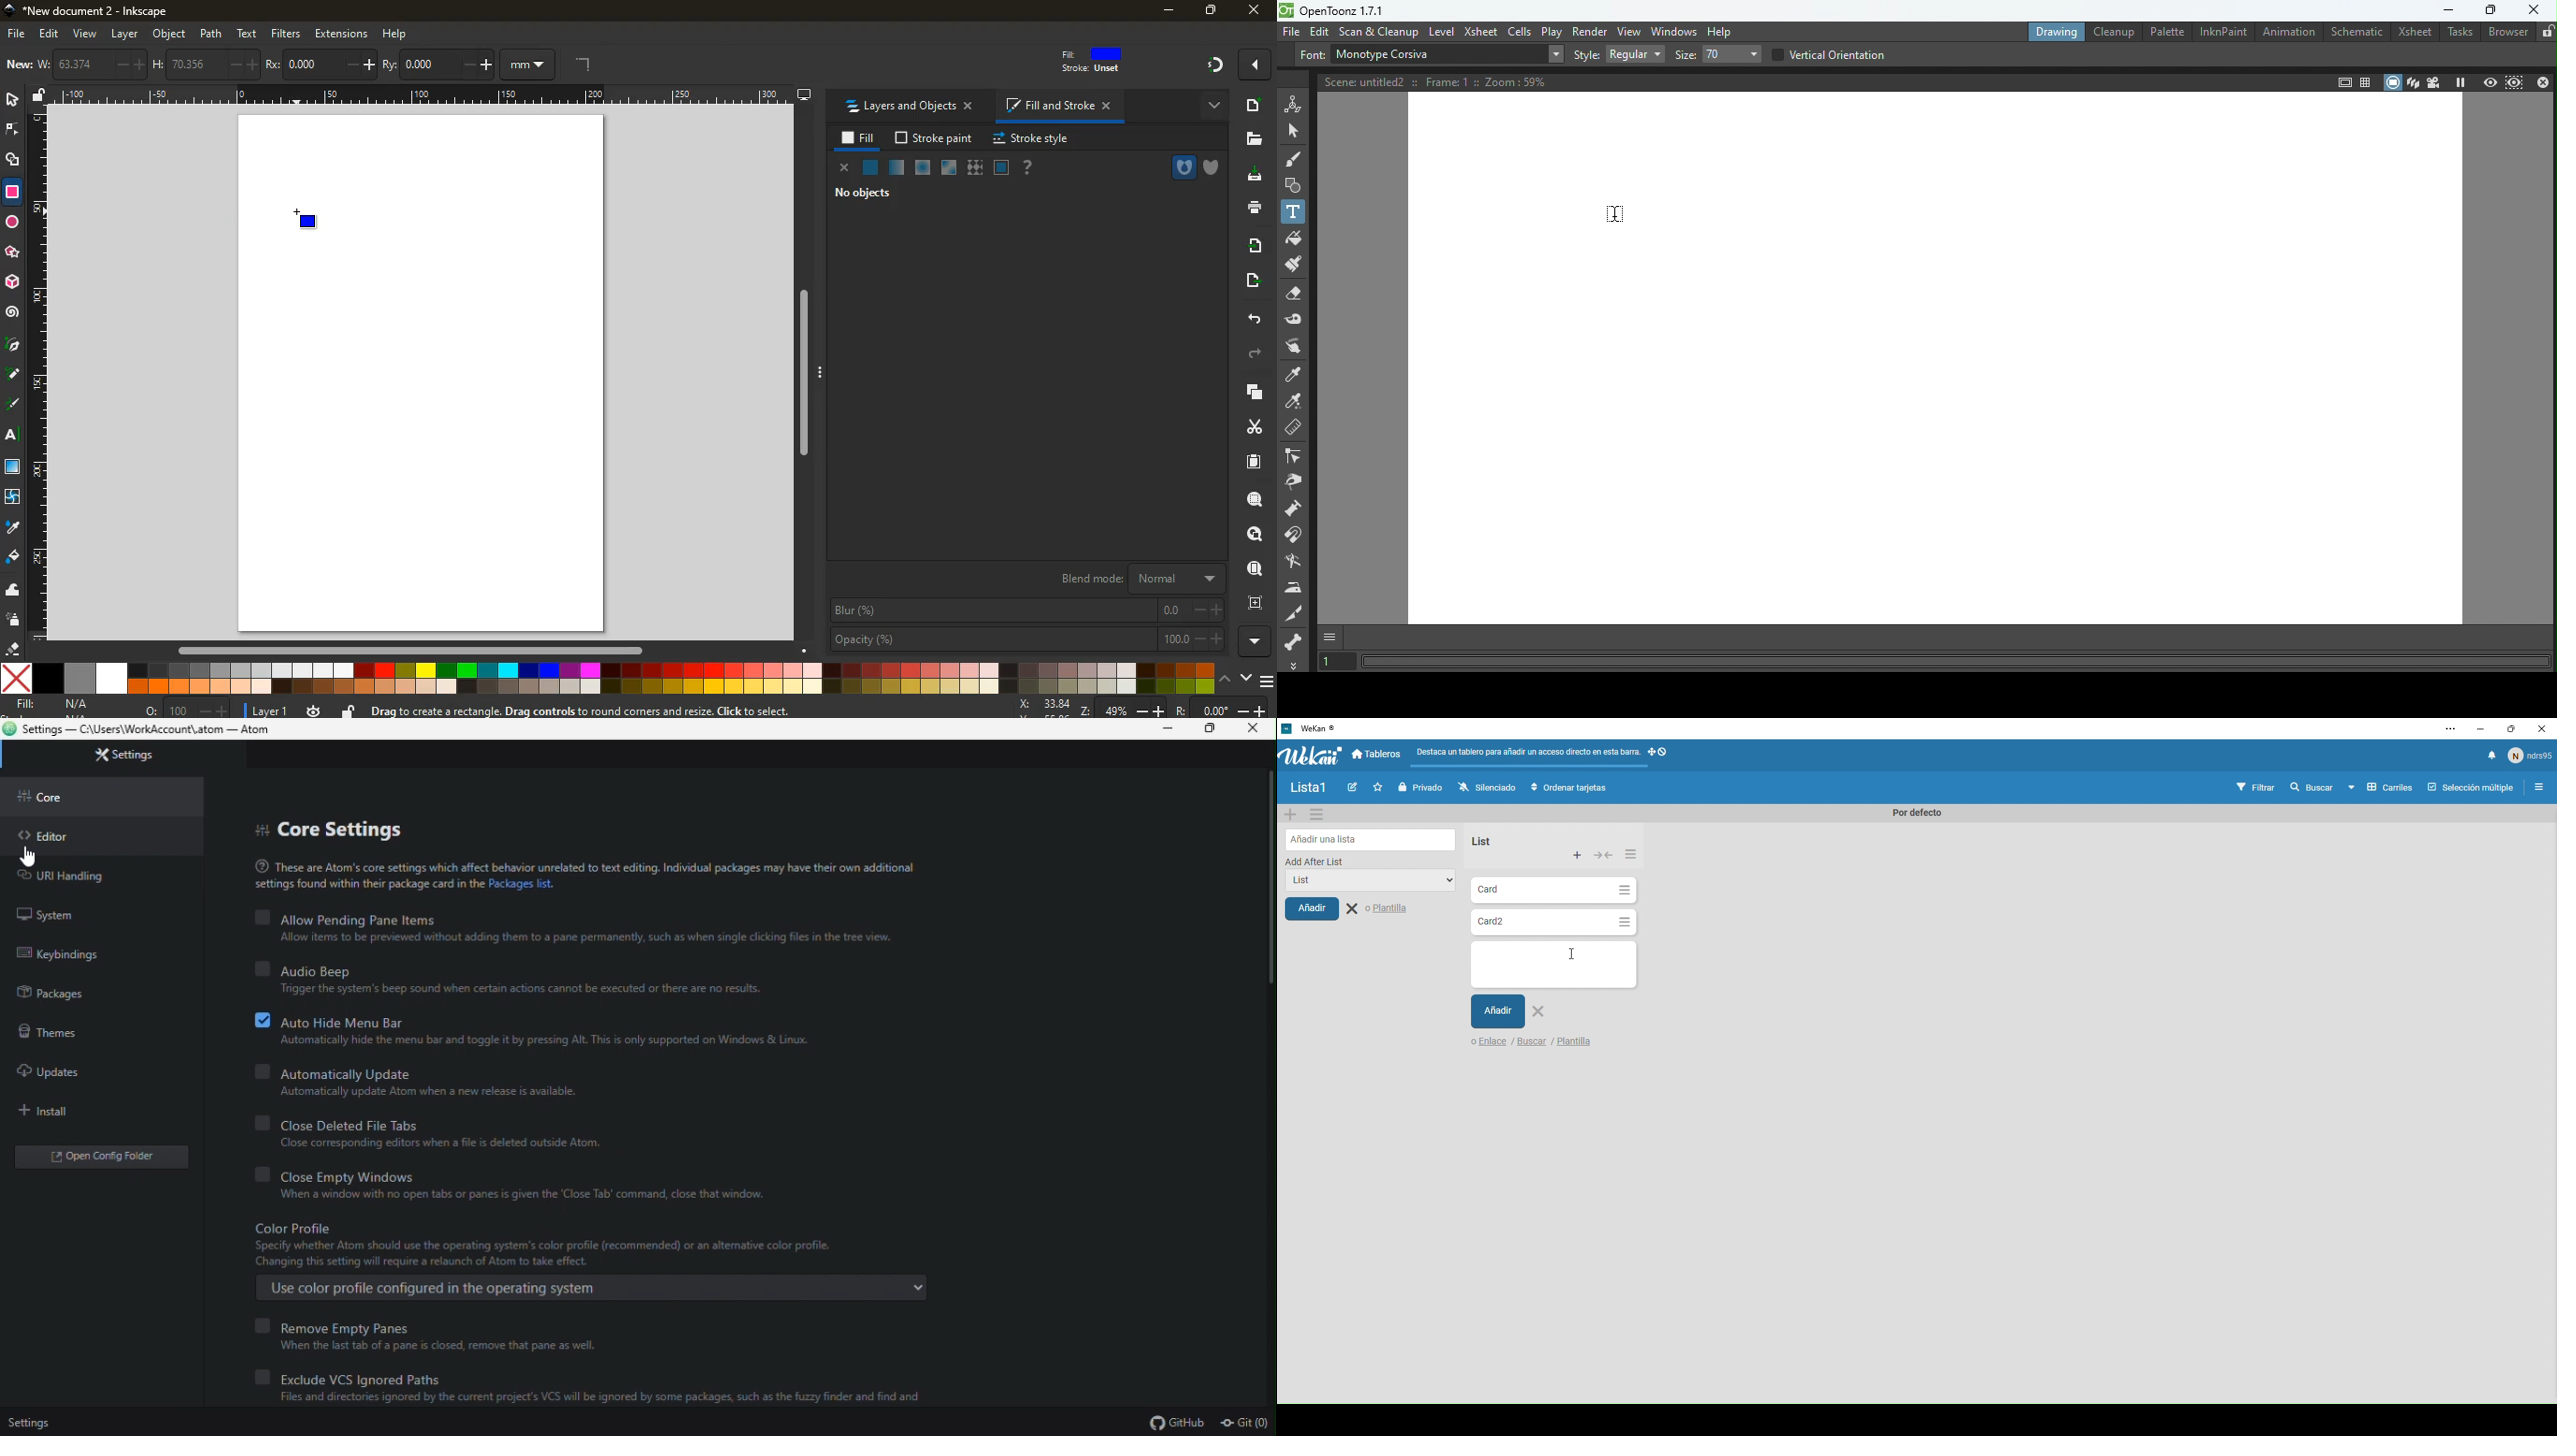 The image size is (2576, 1456). I want to click on edge, so click(13, 133).